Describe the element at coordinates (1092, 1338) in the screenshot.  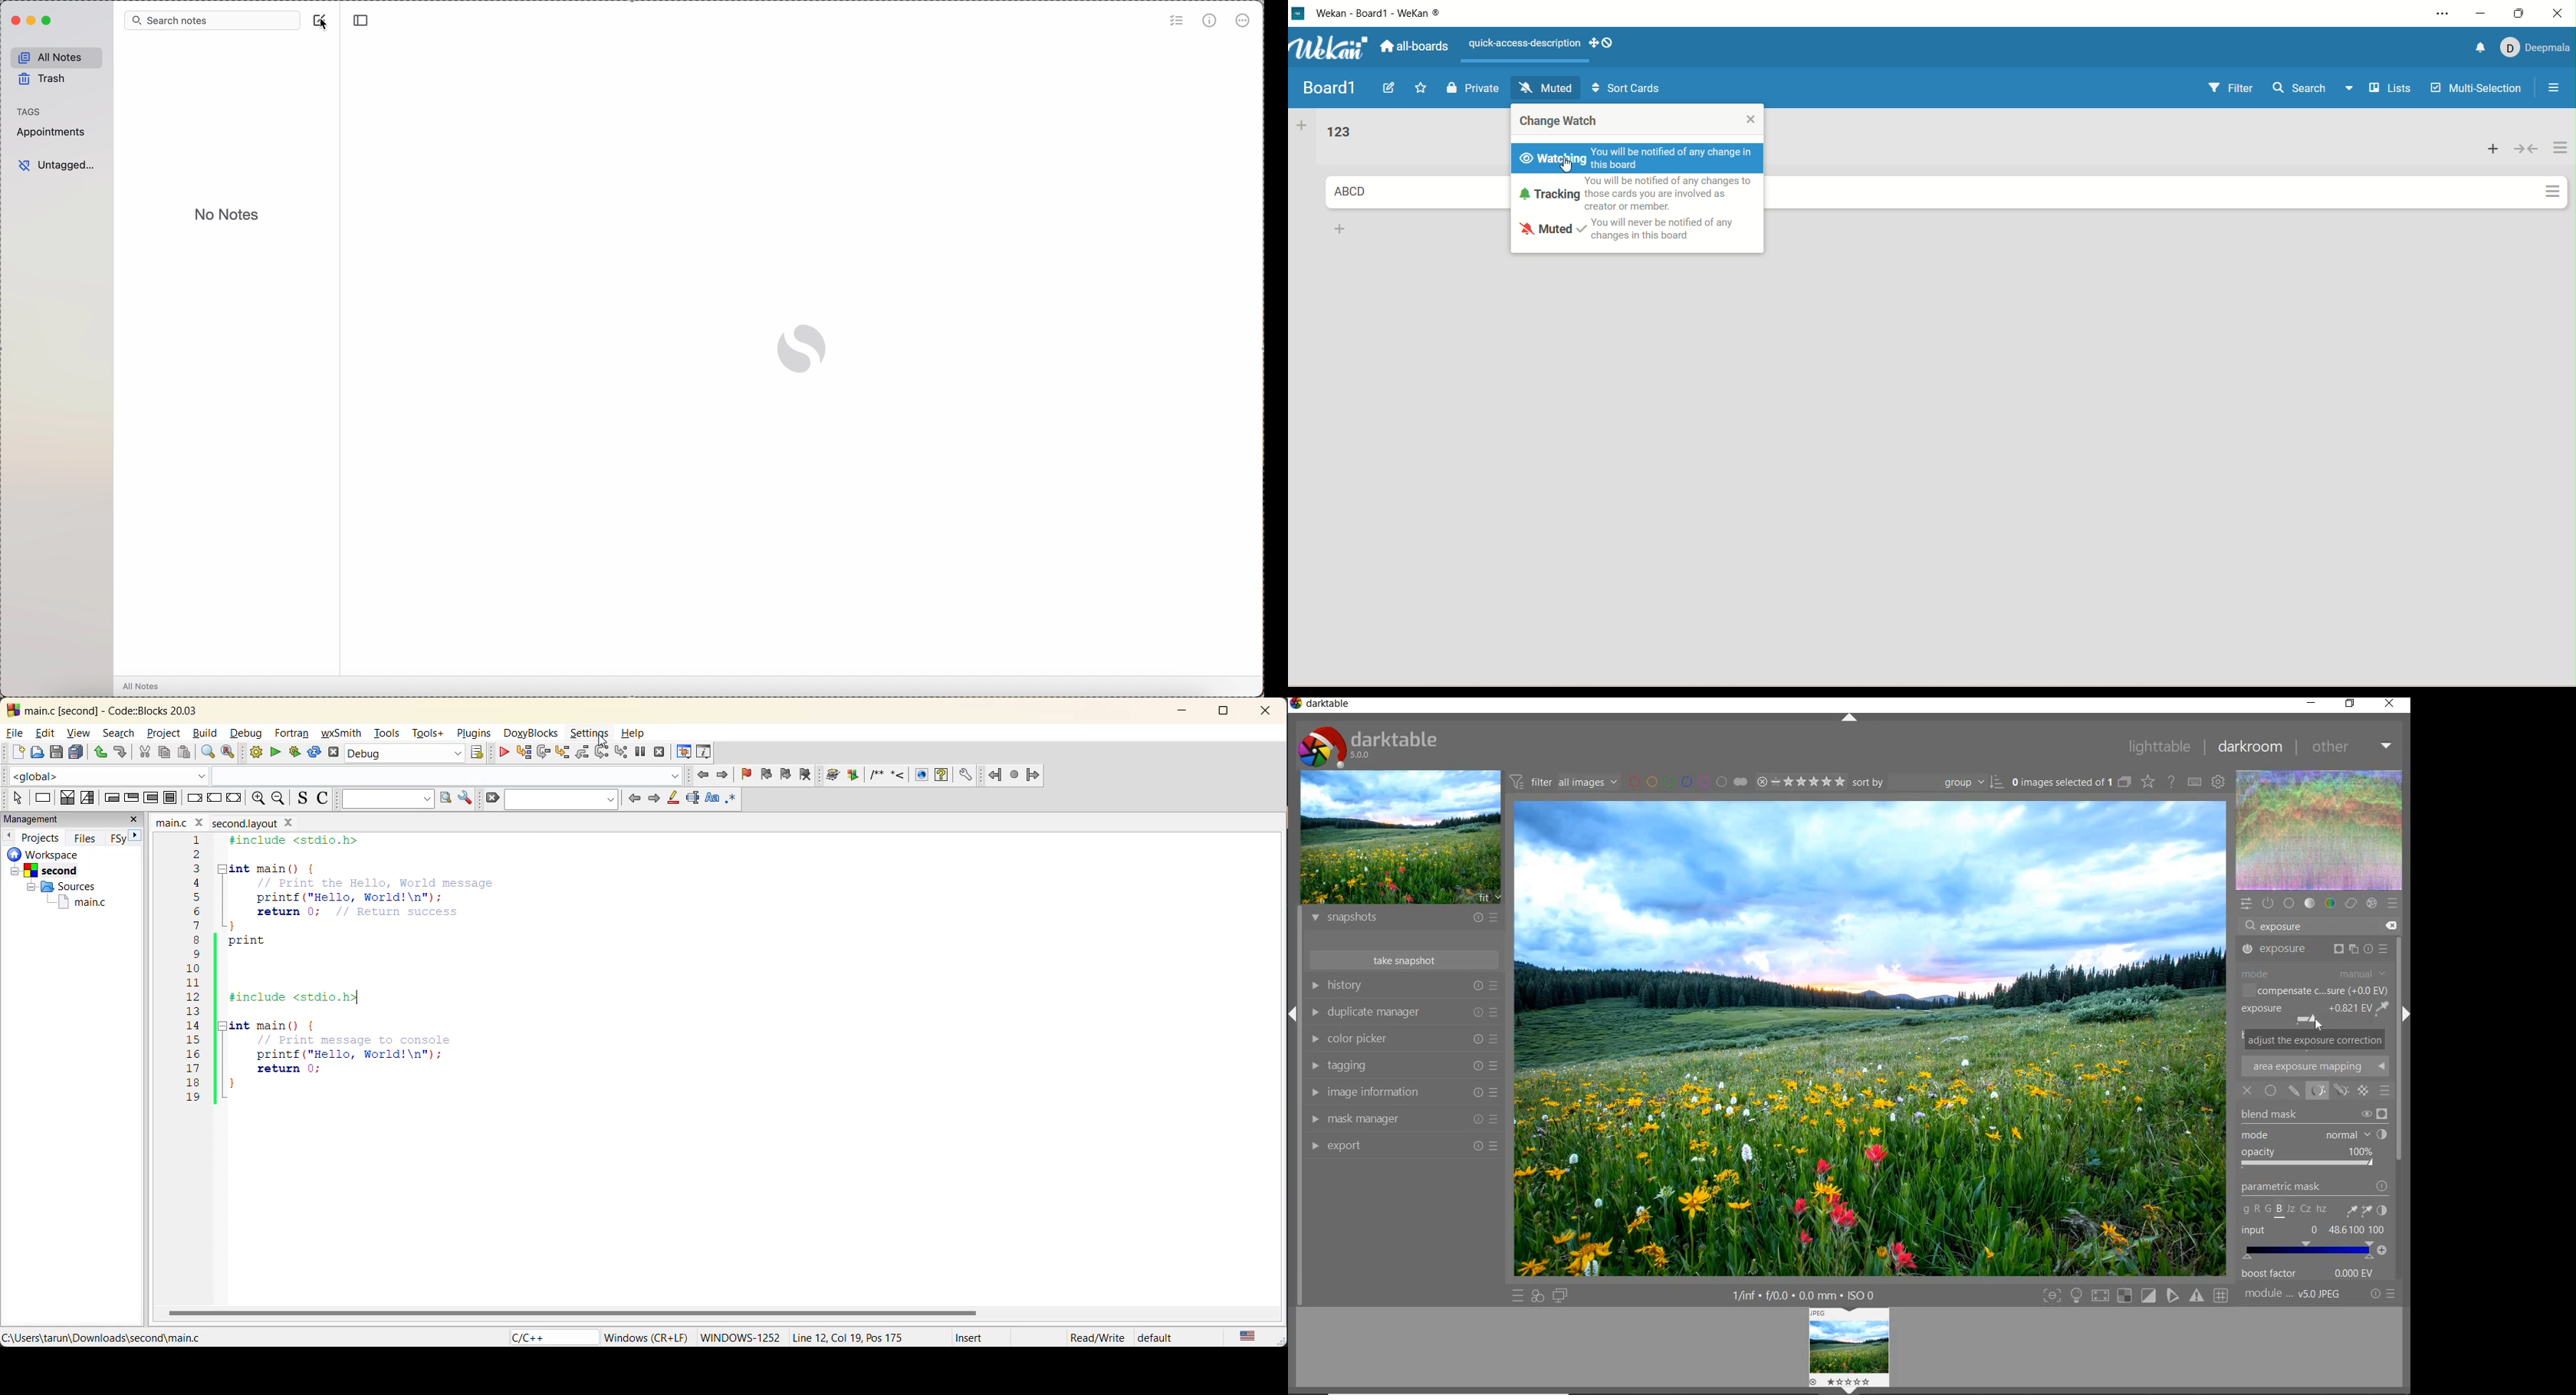
I see `Read/Write` at that location.